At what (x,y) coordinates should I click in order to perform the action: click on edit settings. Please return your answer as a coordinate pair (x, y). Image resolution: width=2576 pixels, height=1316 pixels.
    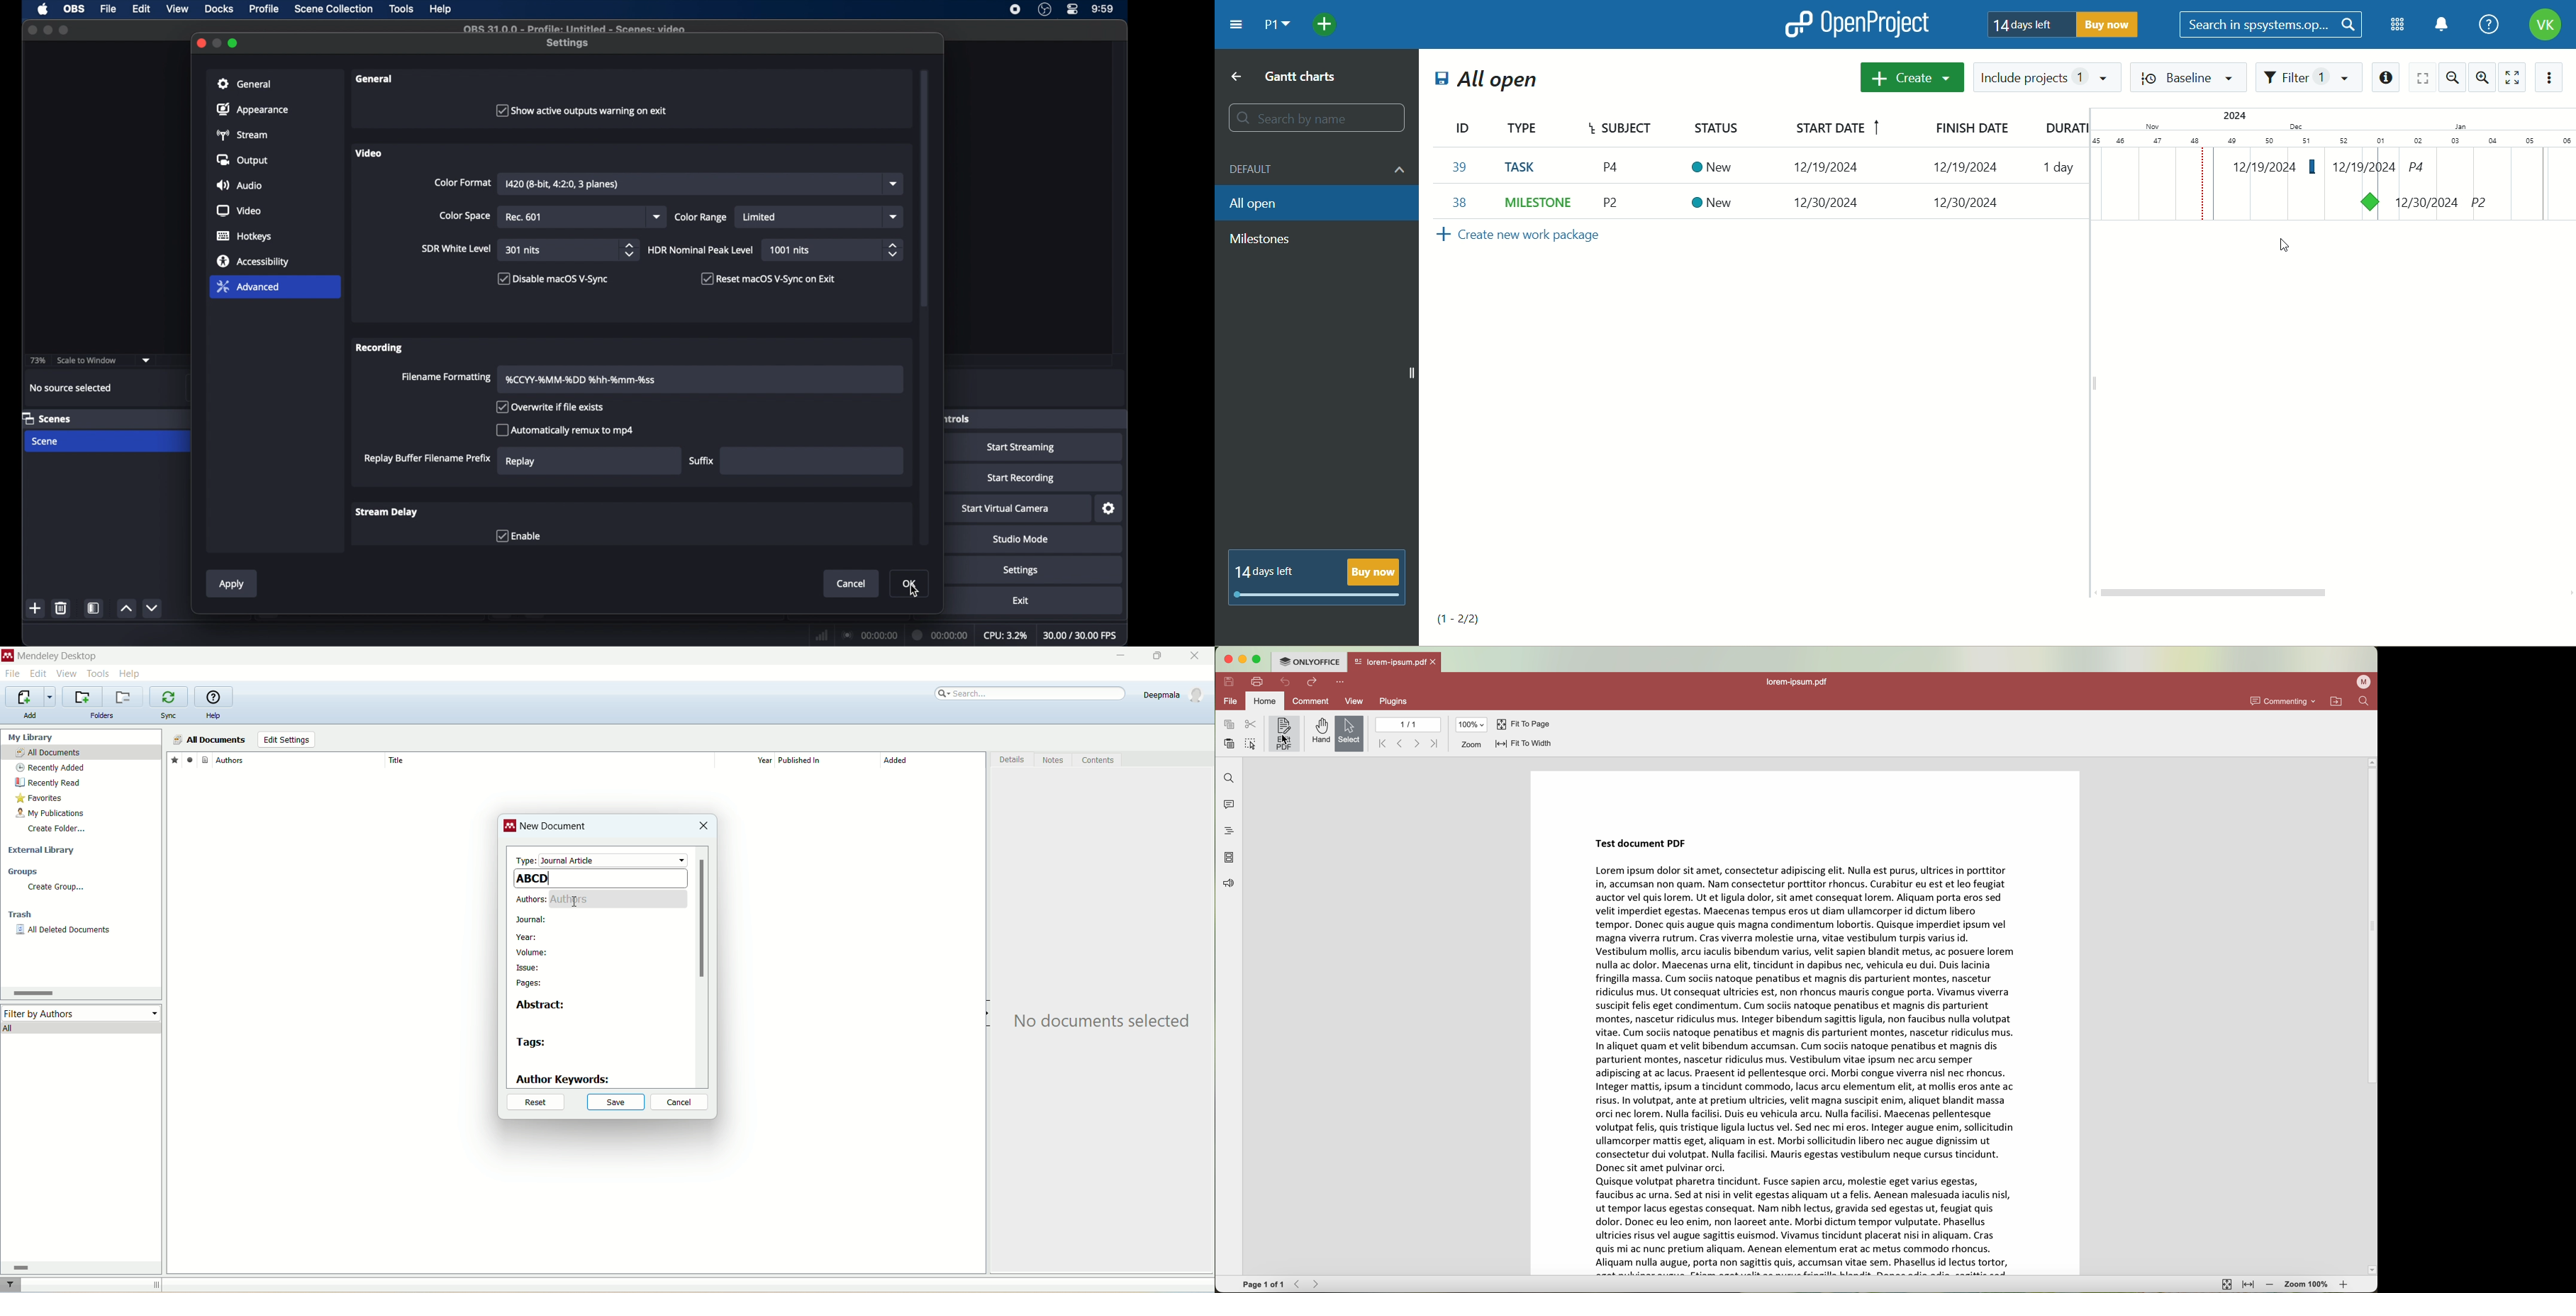
    Looking at the image, I should click on (286, 740).